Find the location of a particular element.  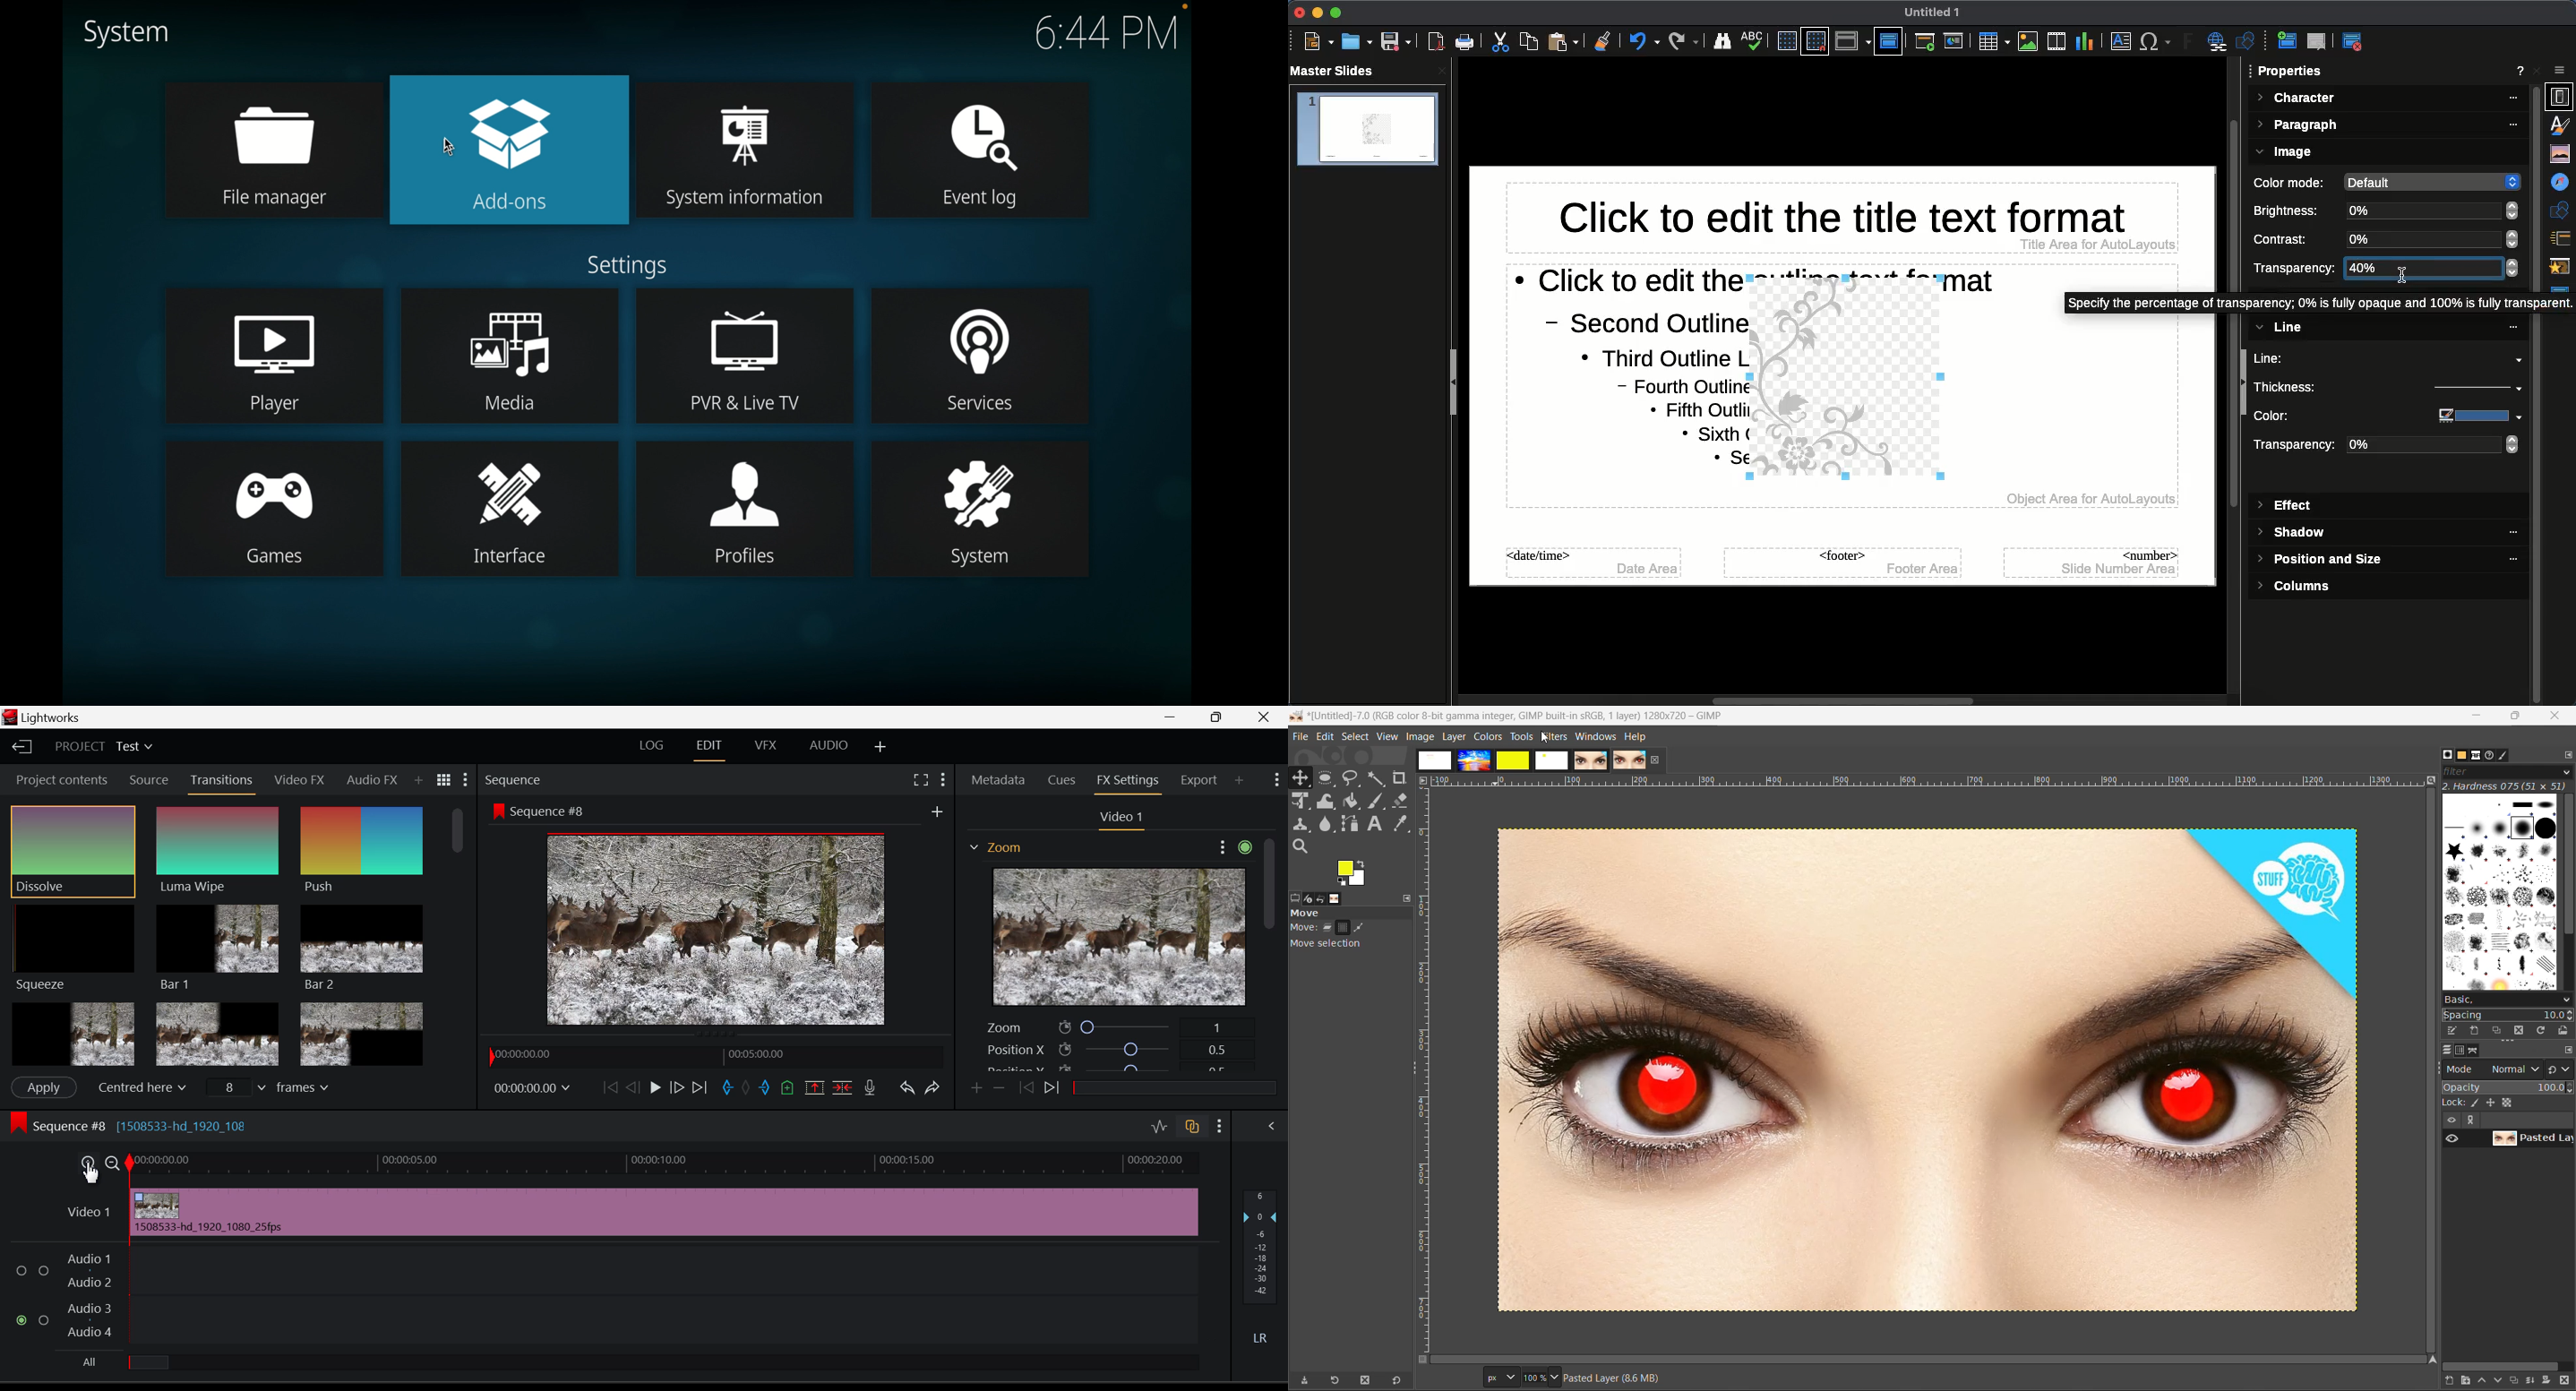

0% is located at coordinates (2434, 446).